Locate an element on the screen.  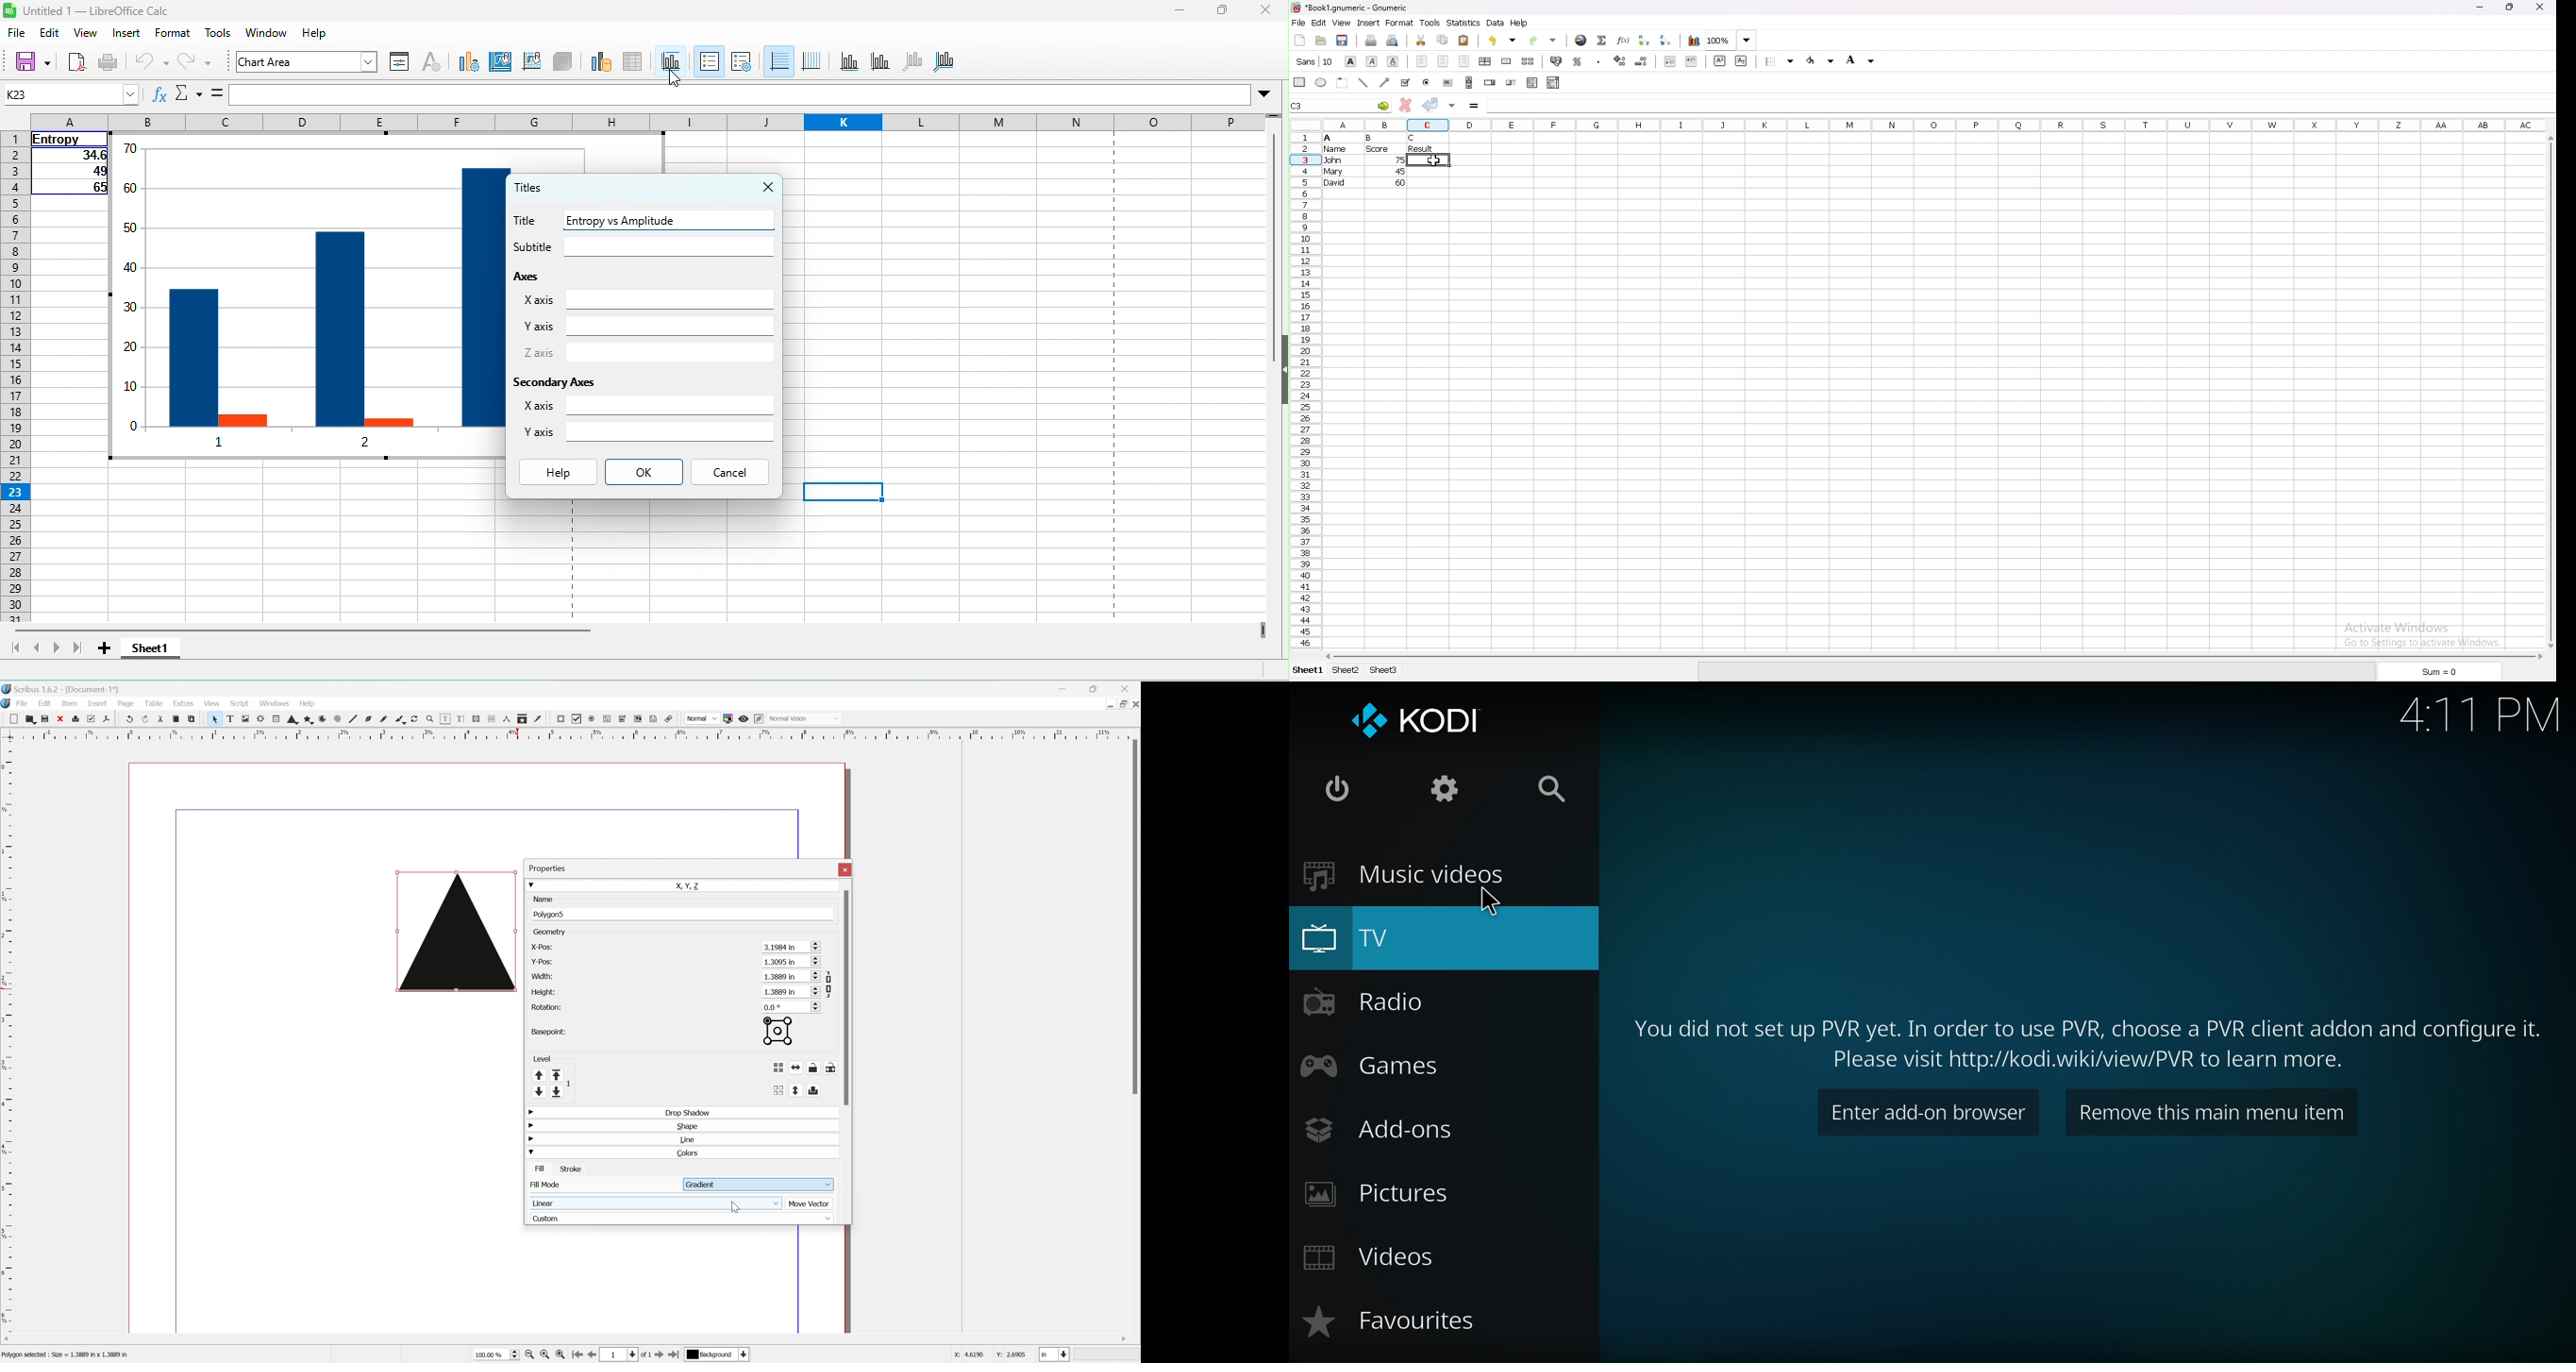
75 is located at coordinates (1401, 160).